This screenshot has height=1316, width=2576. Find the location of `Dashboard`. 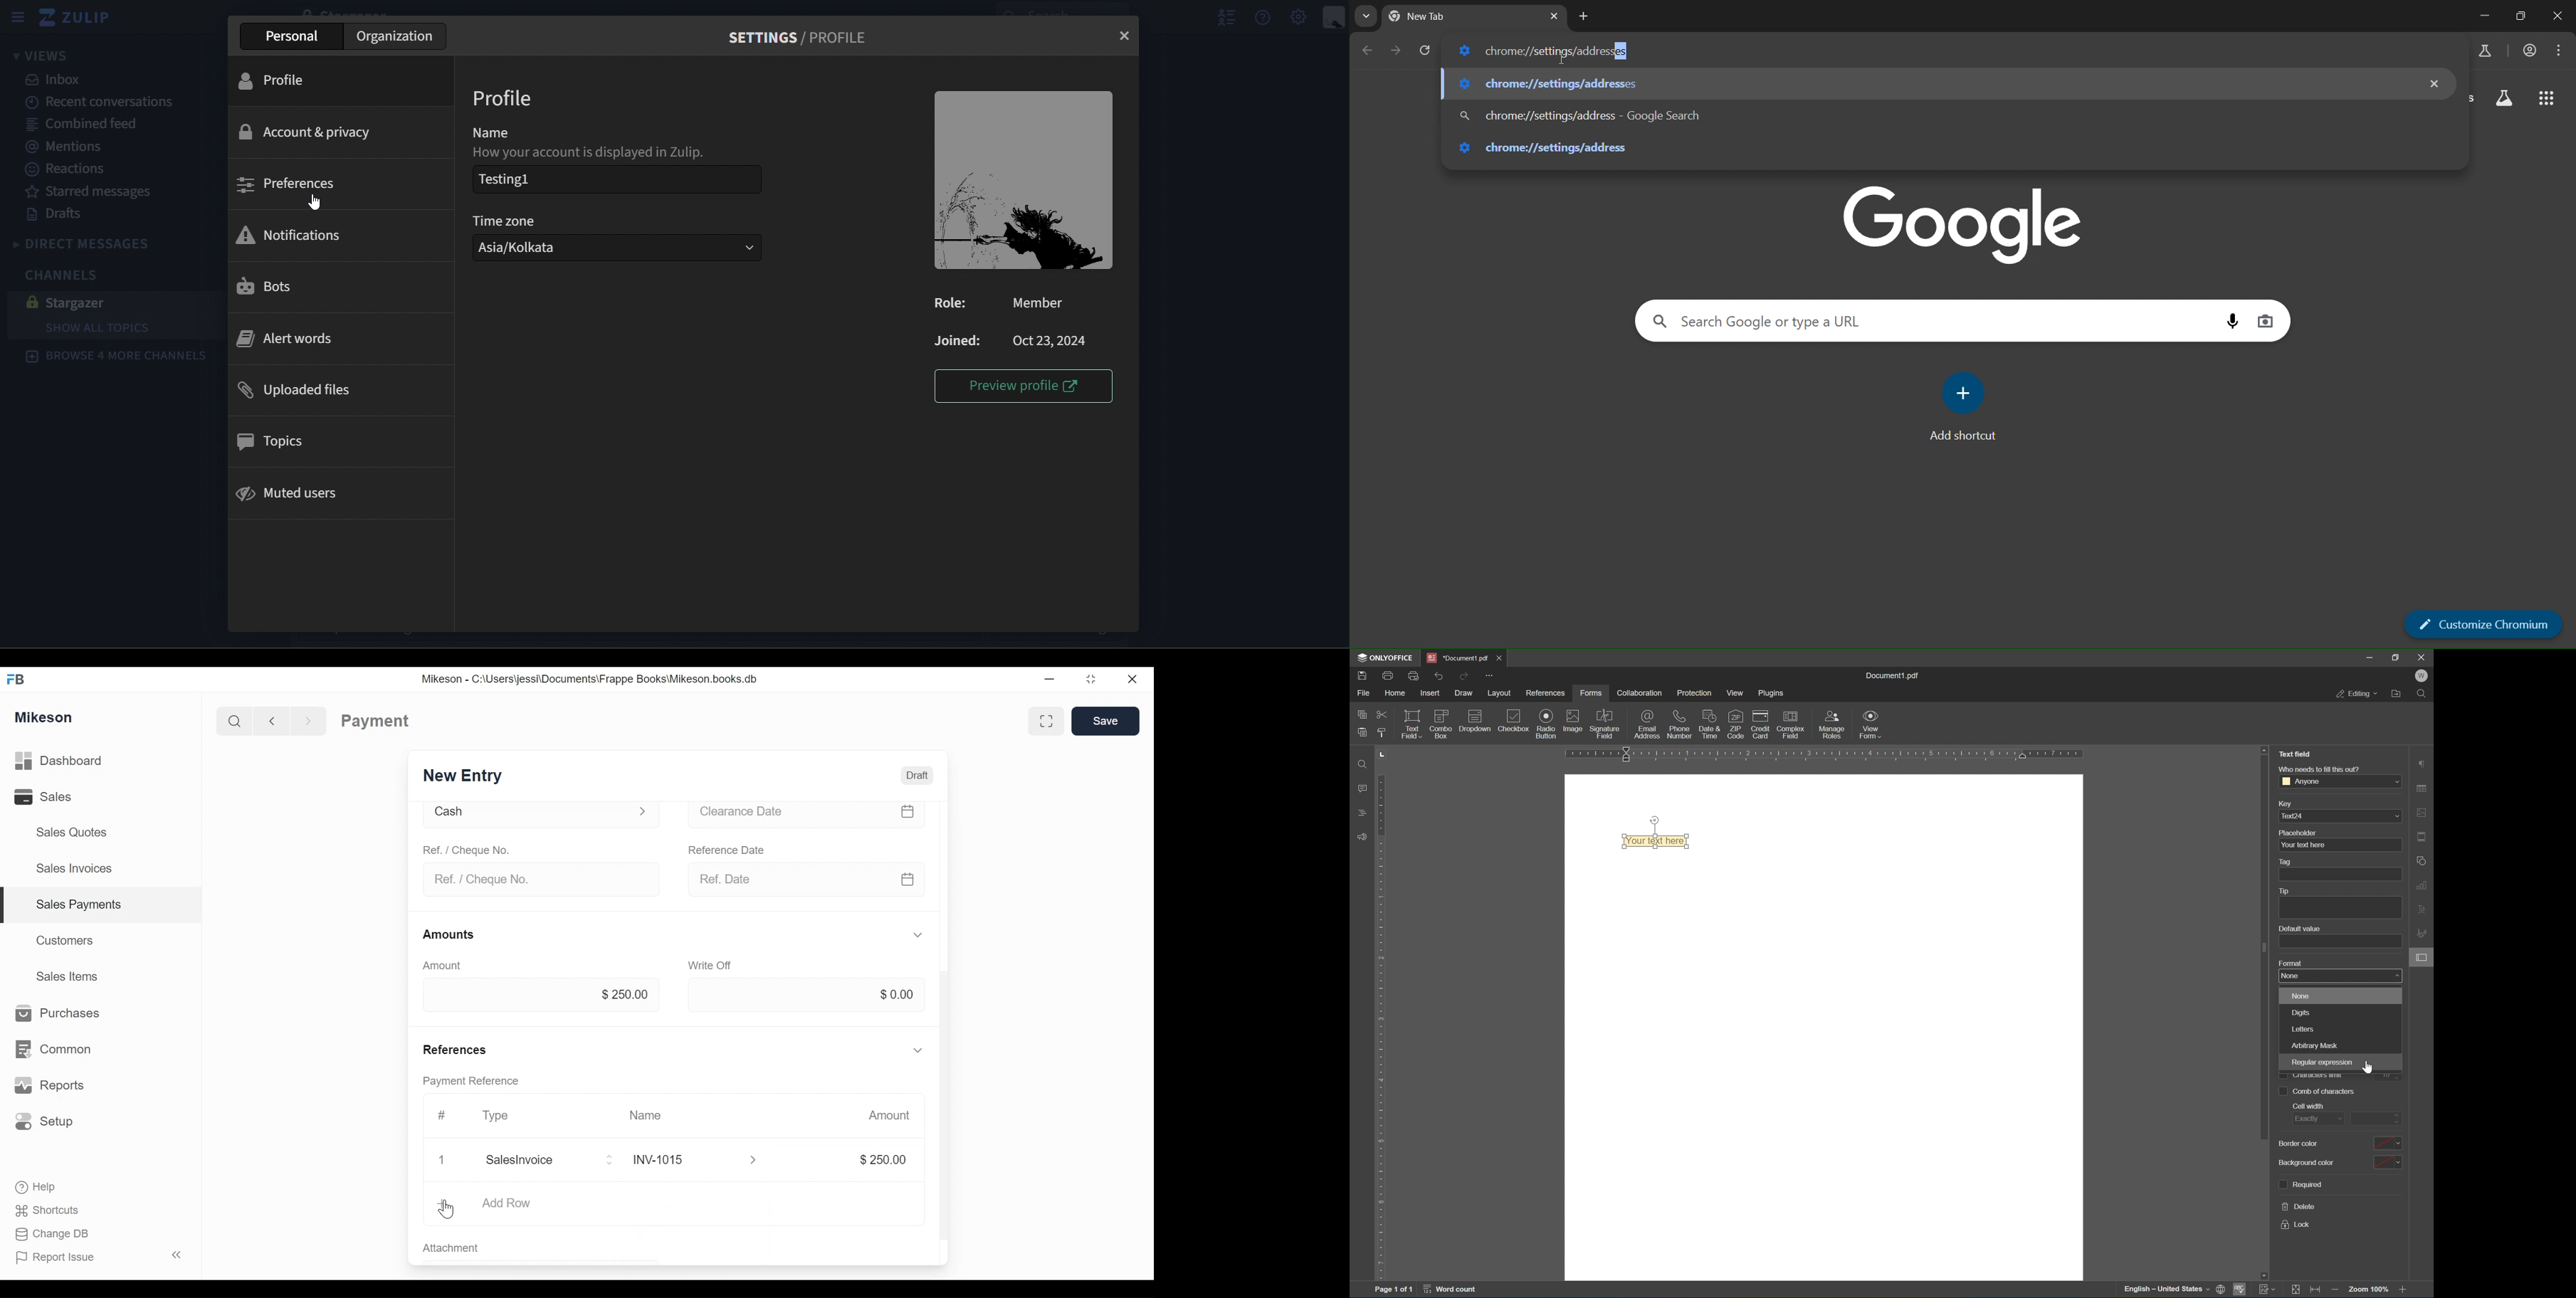

Dashboard is located at coordinates (79, 761).